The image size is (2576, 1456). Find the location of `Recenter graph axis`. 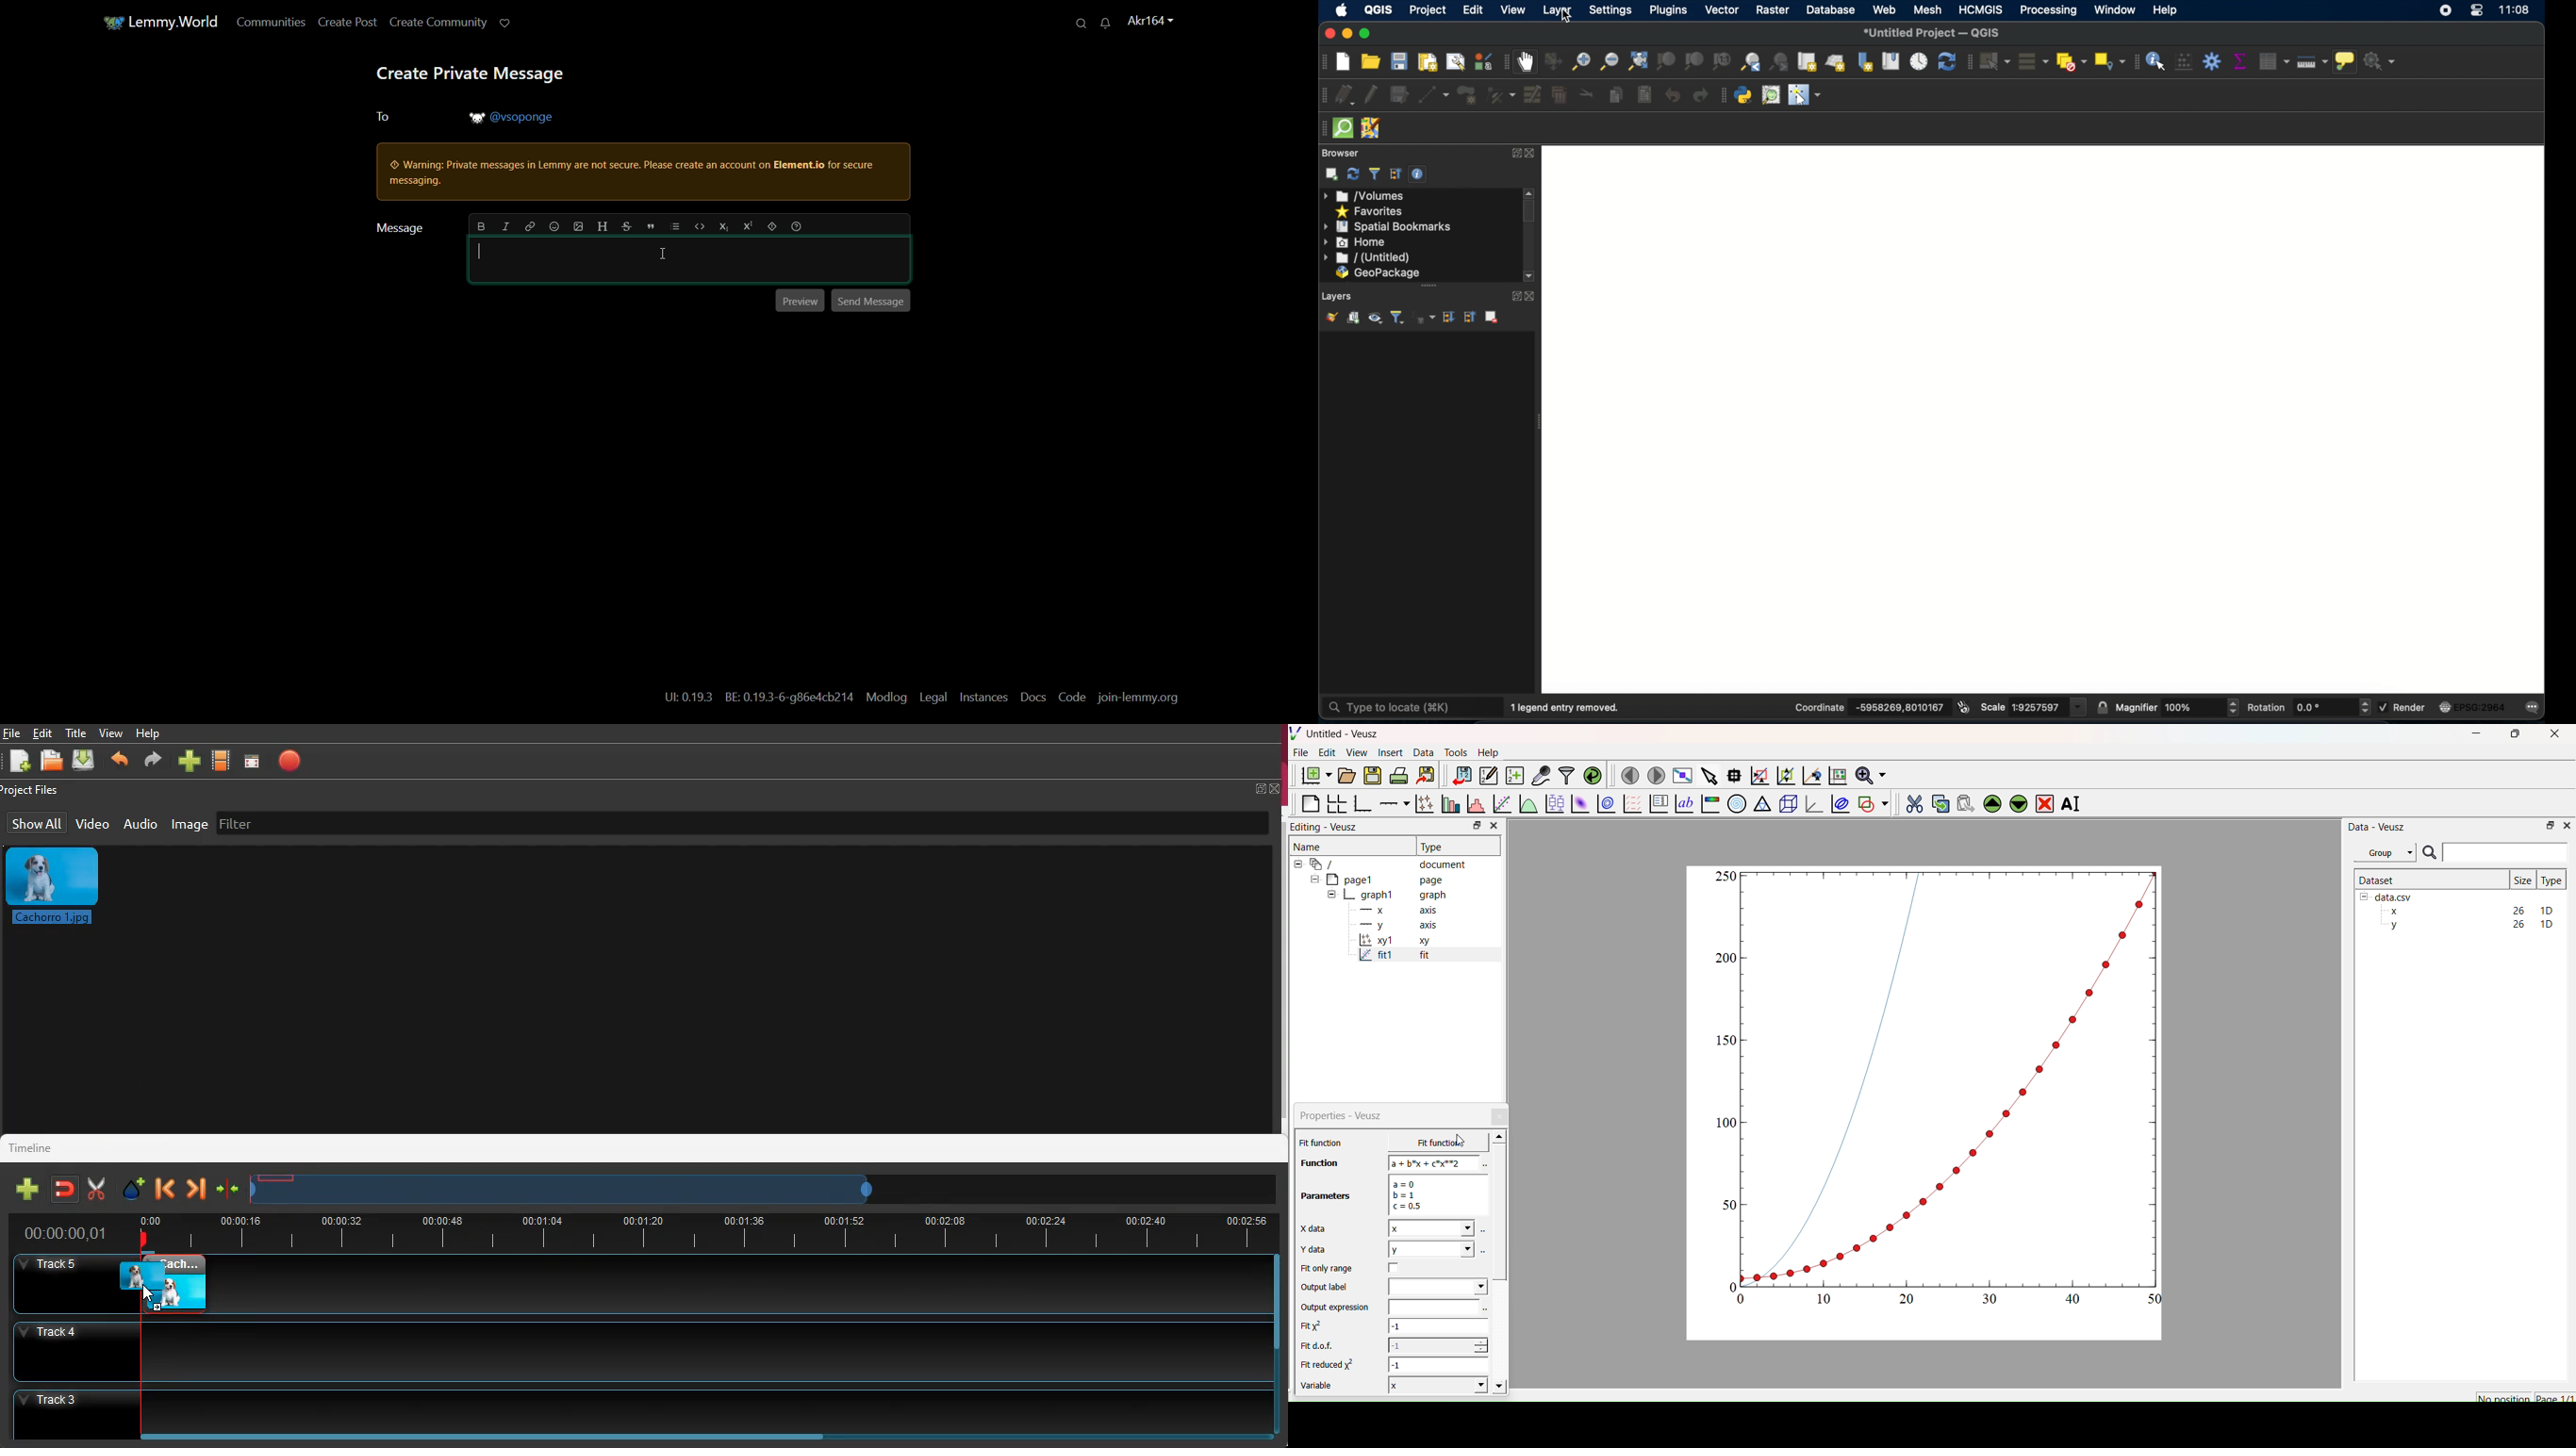

Recenter graph axis is located at coordinates (1811, 775).